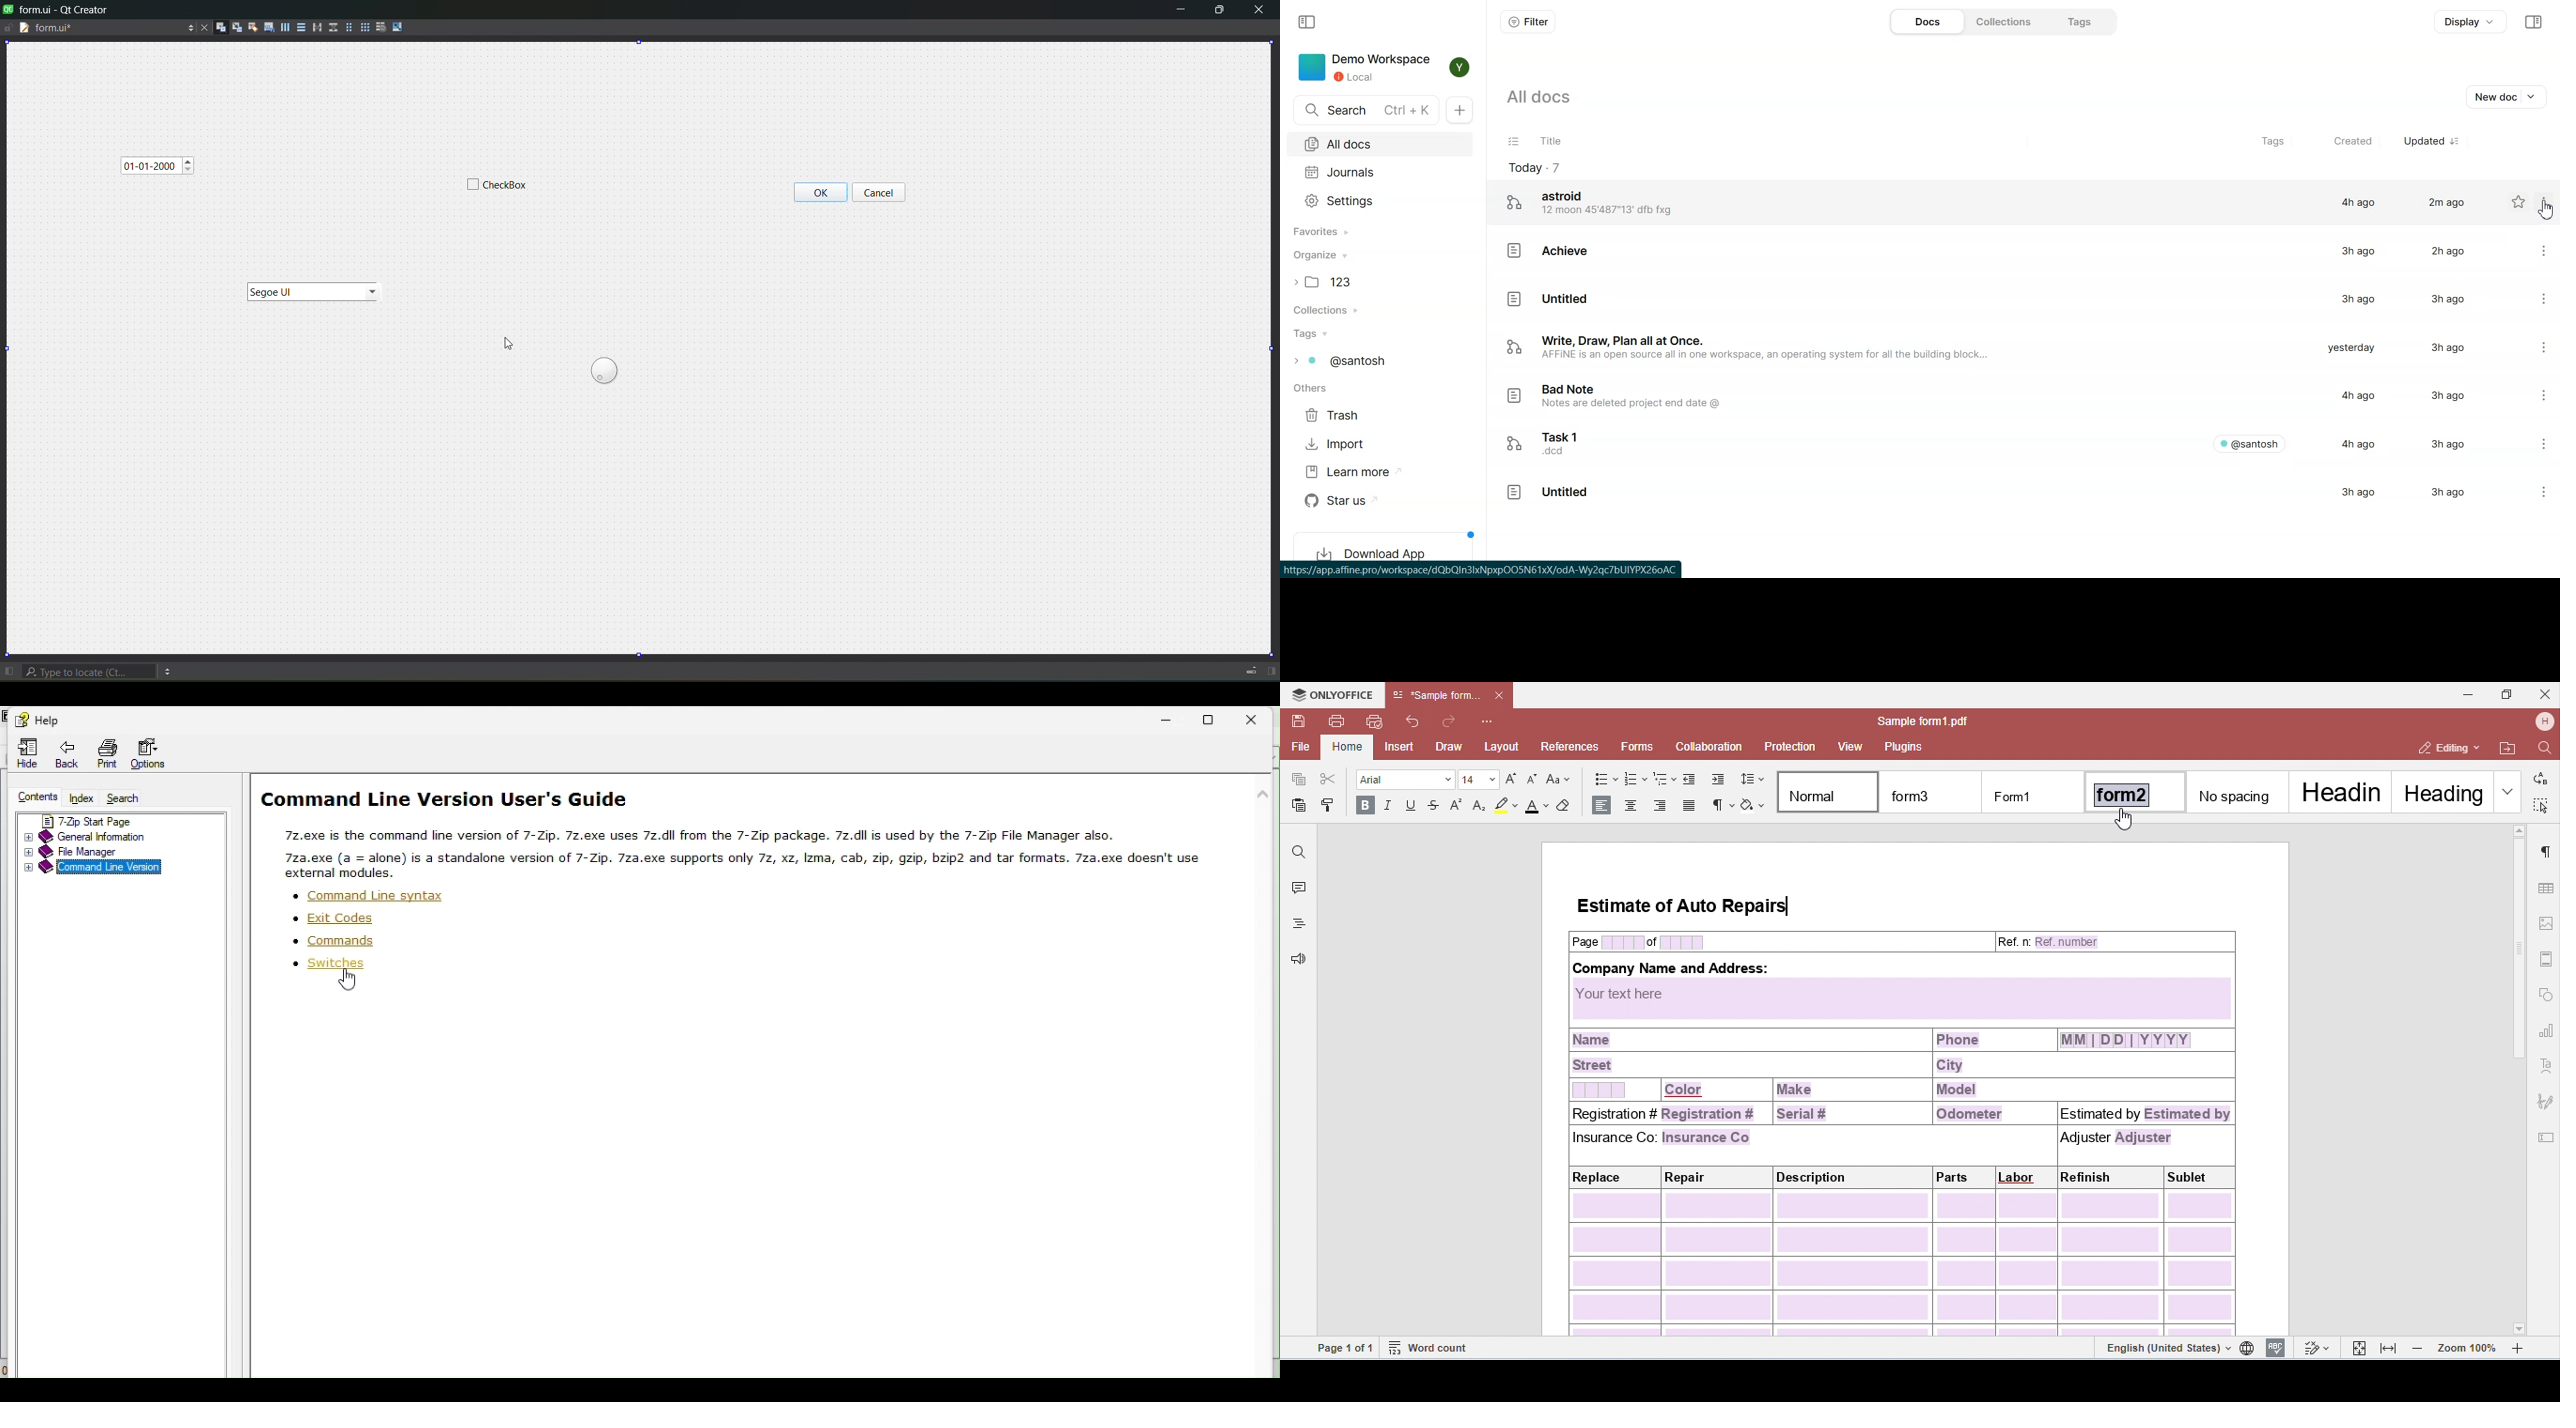 This screenshot has height=1428, width=2576. I want to click on 3h ago, so click(2443, 397).